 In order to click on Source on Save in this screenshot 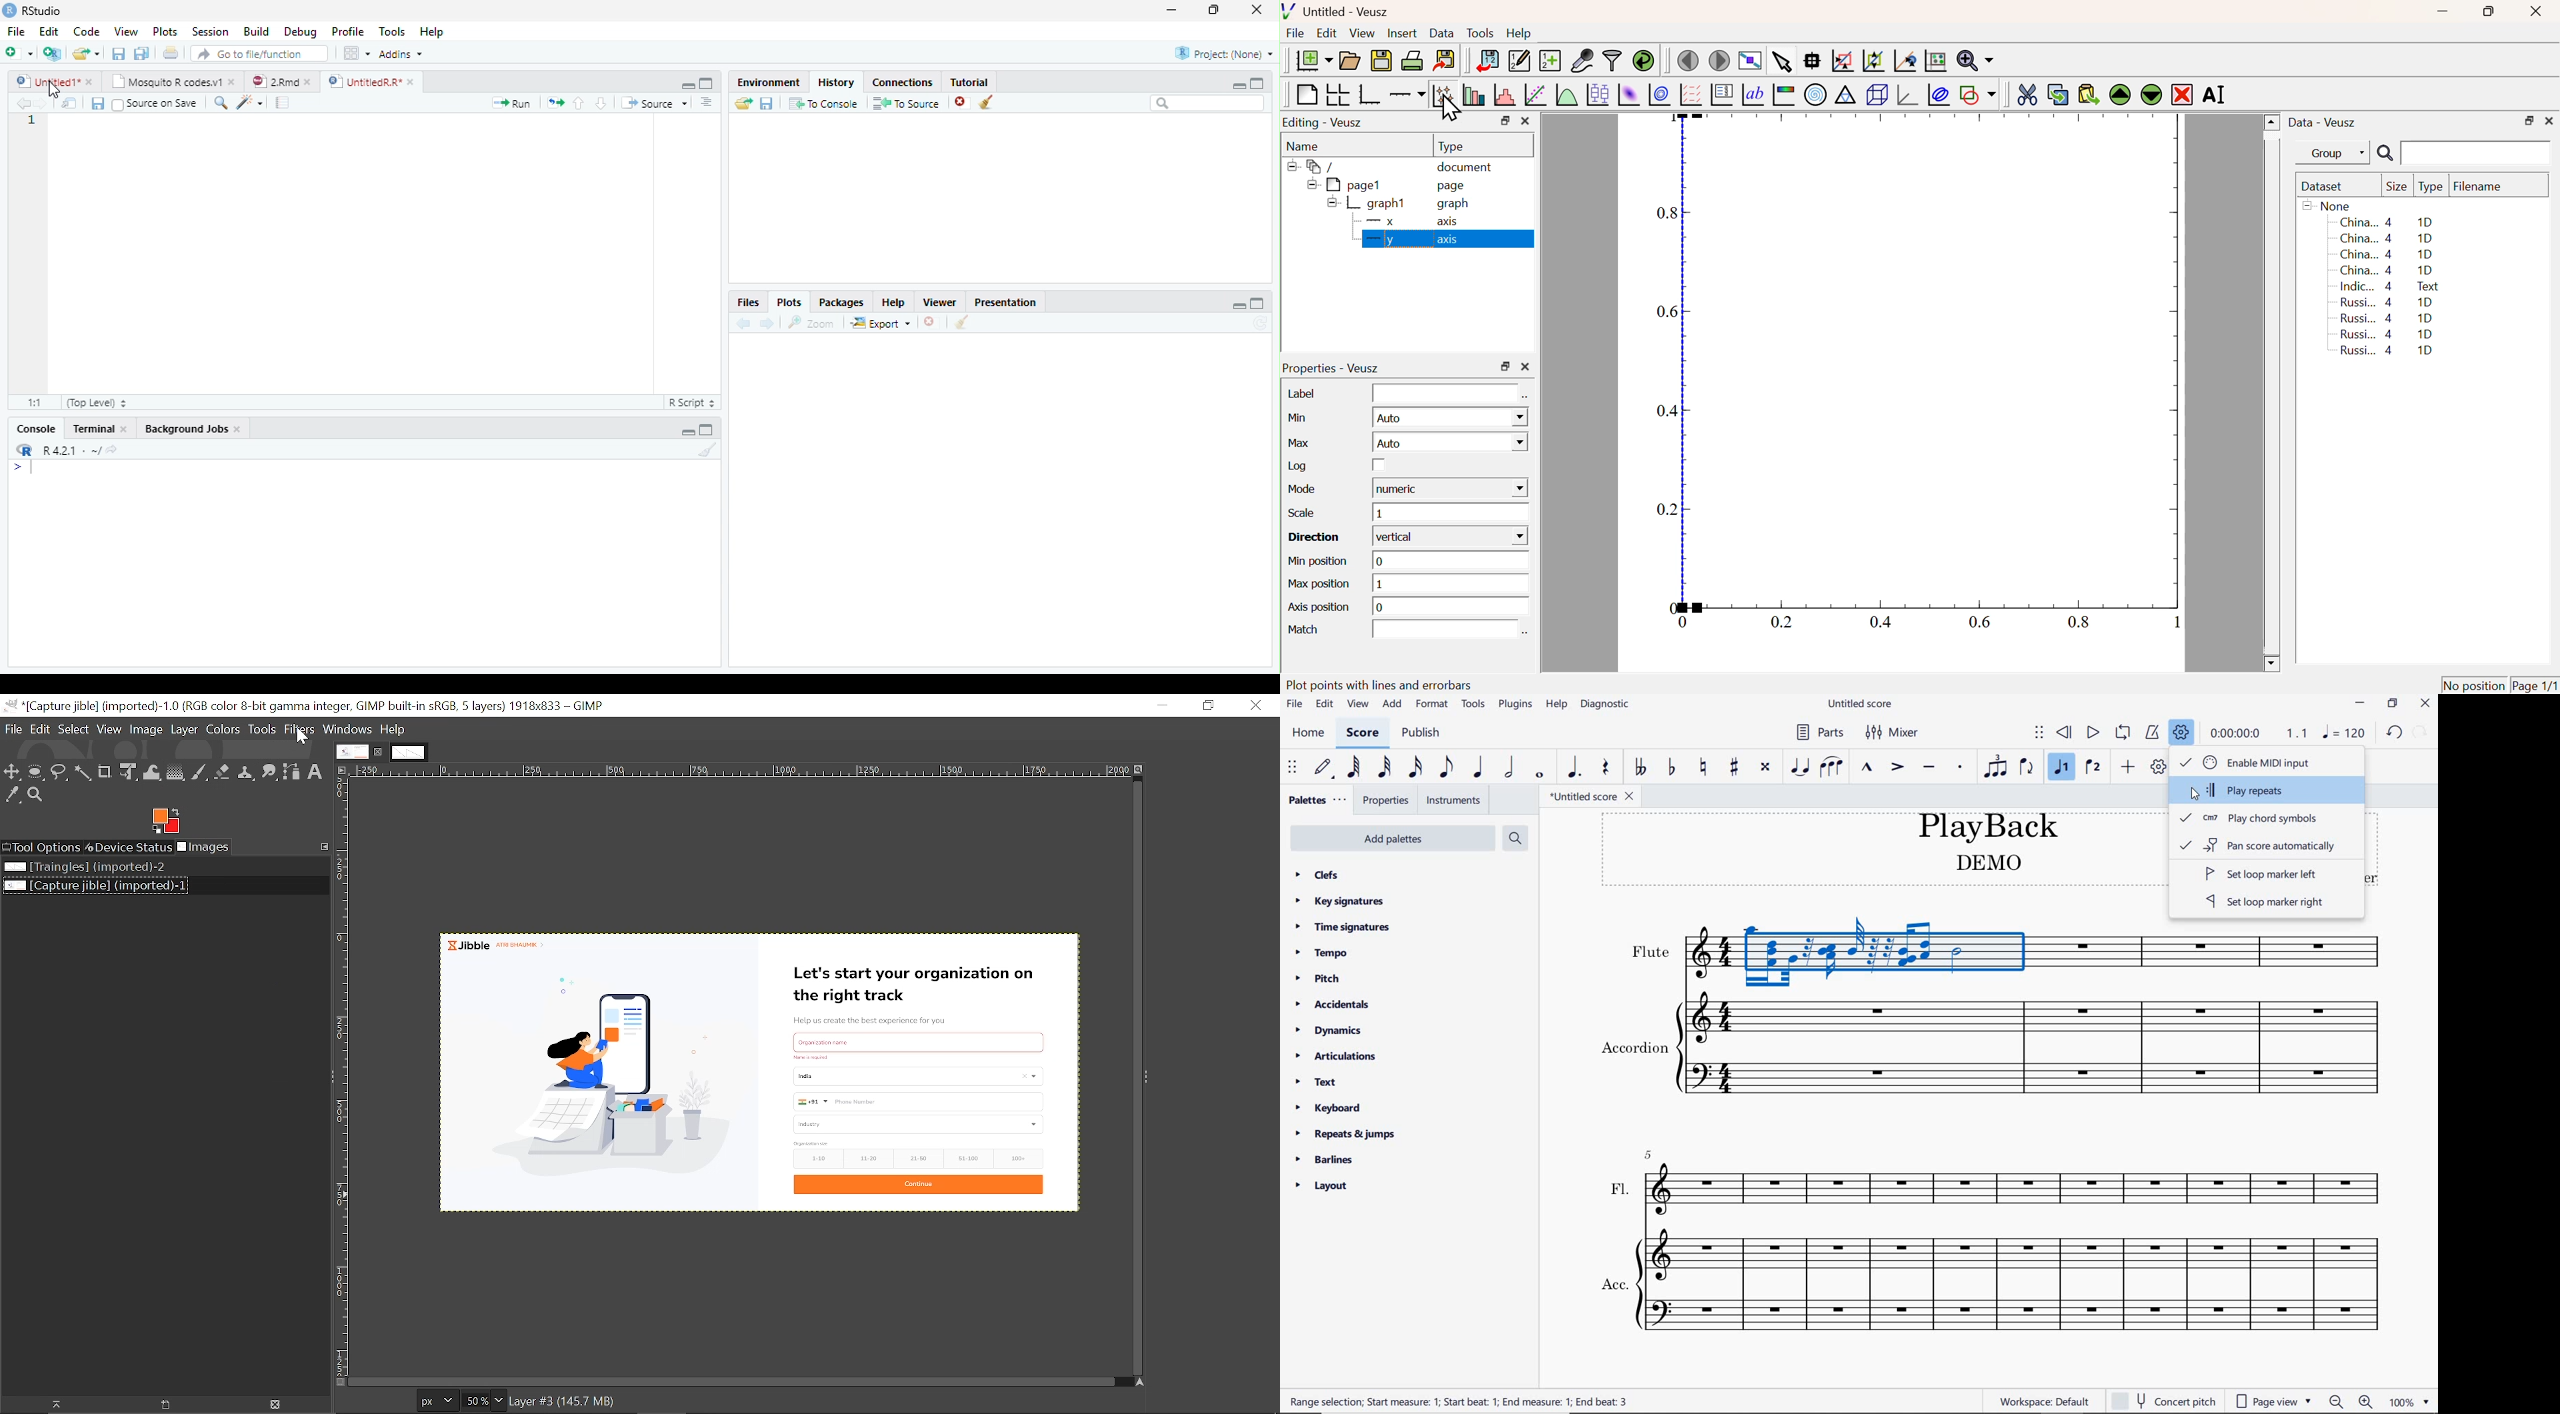, I will do `click(156, 103)`.